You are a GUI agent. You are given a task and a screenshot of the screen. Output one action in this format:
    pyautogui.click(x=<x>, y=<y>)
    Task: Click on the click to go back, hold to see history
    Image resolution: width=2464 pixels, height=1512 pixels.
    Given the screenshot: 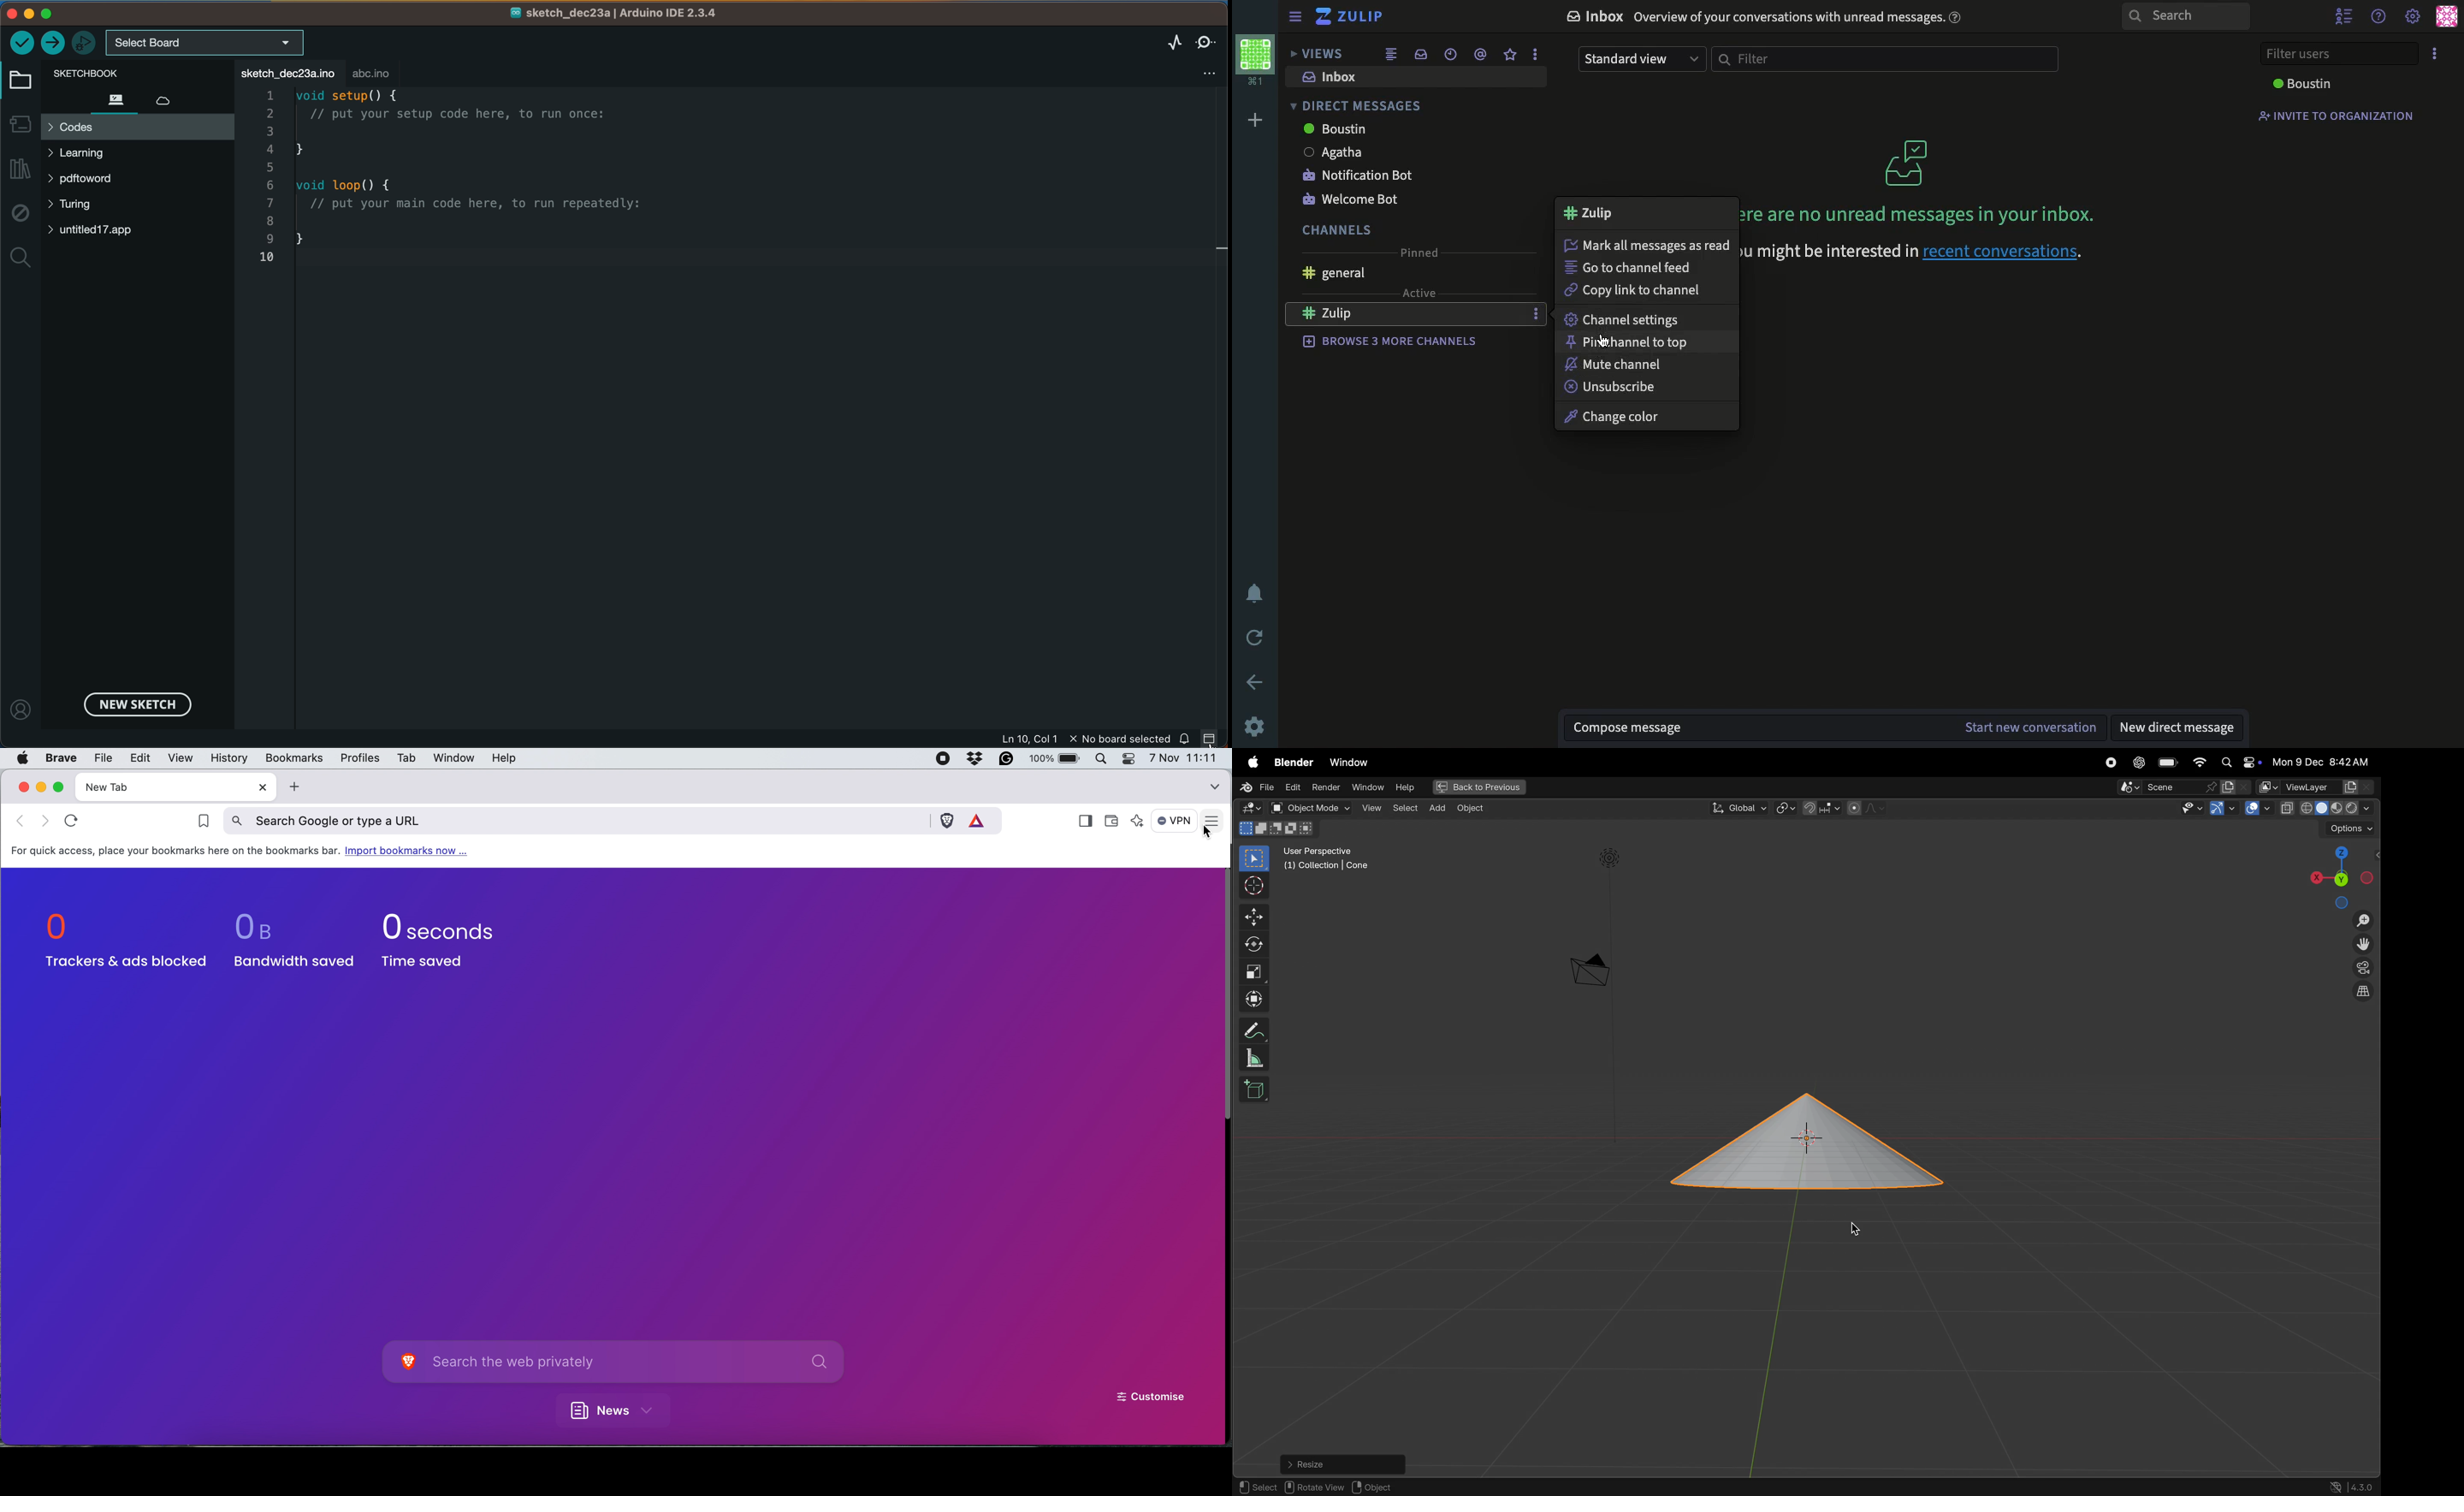 What is the action you would take?
    pyautogui.click(x=46, y=820)
    